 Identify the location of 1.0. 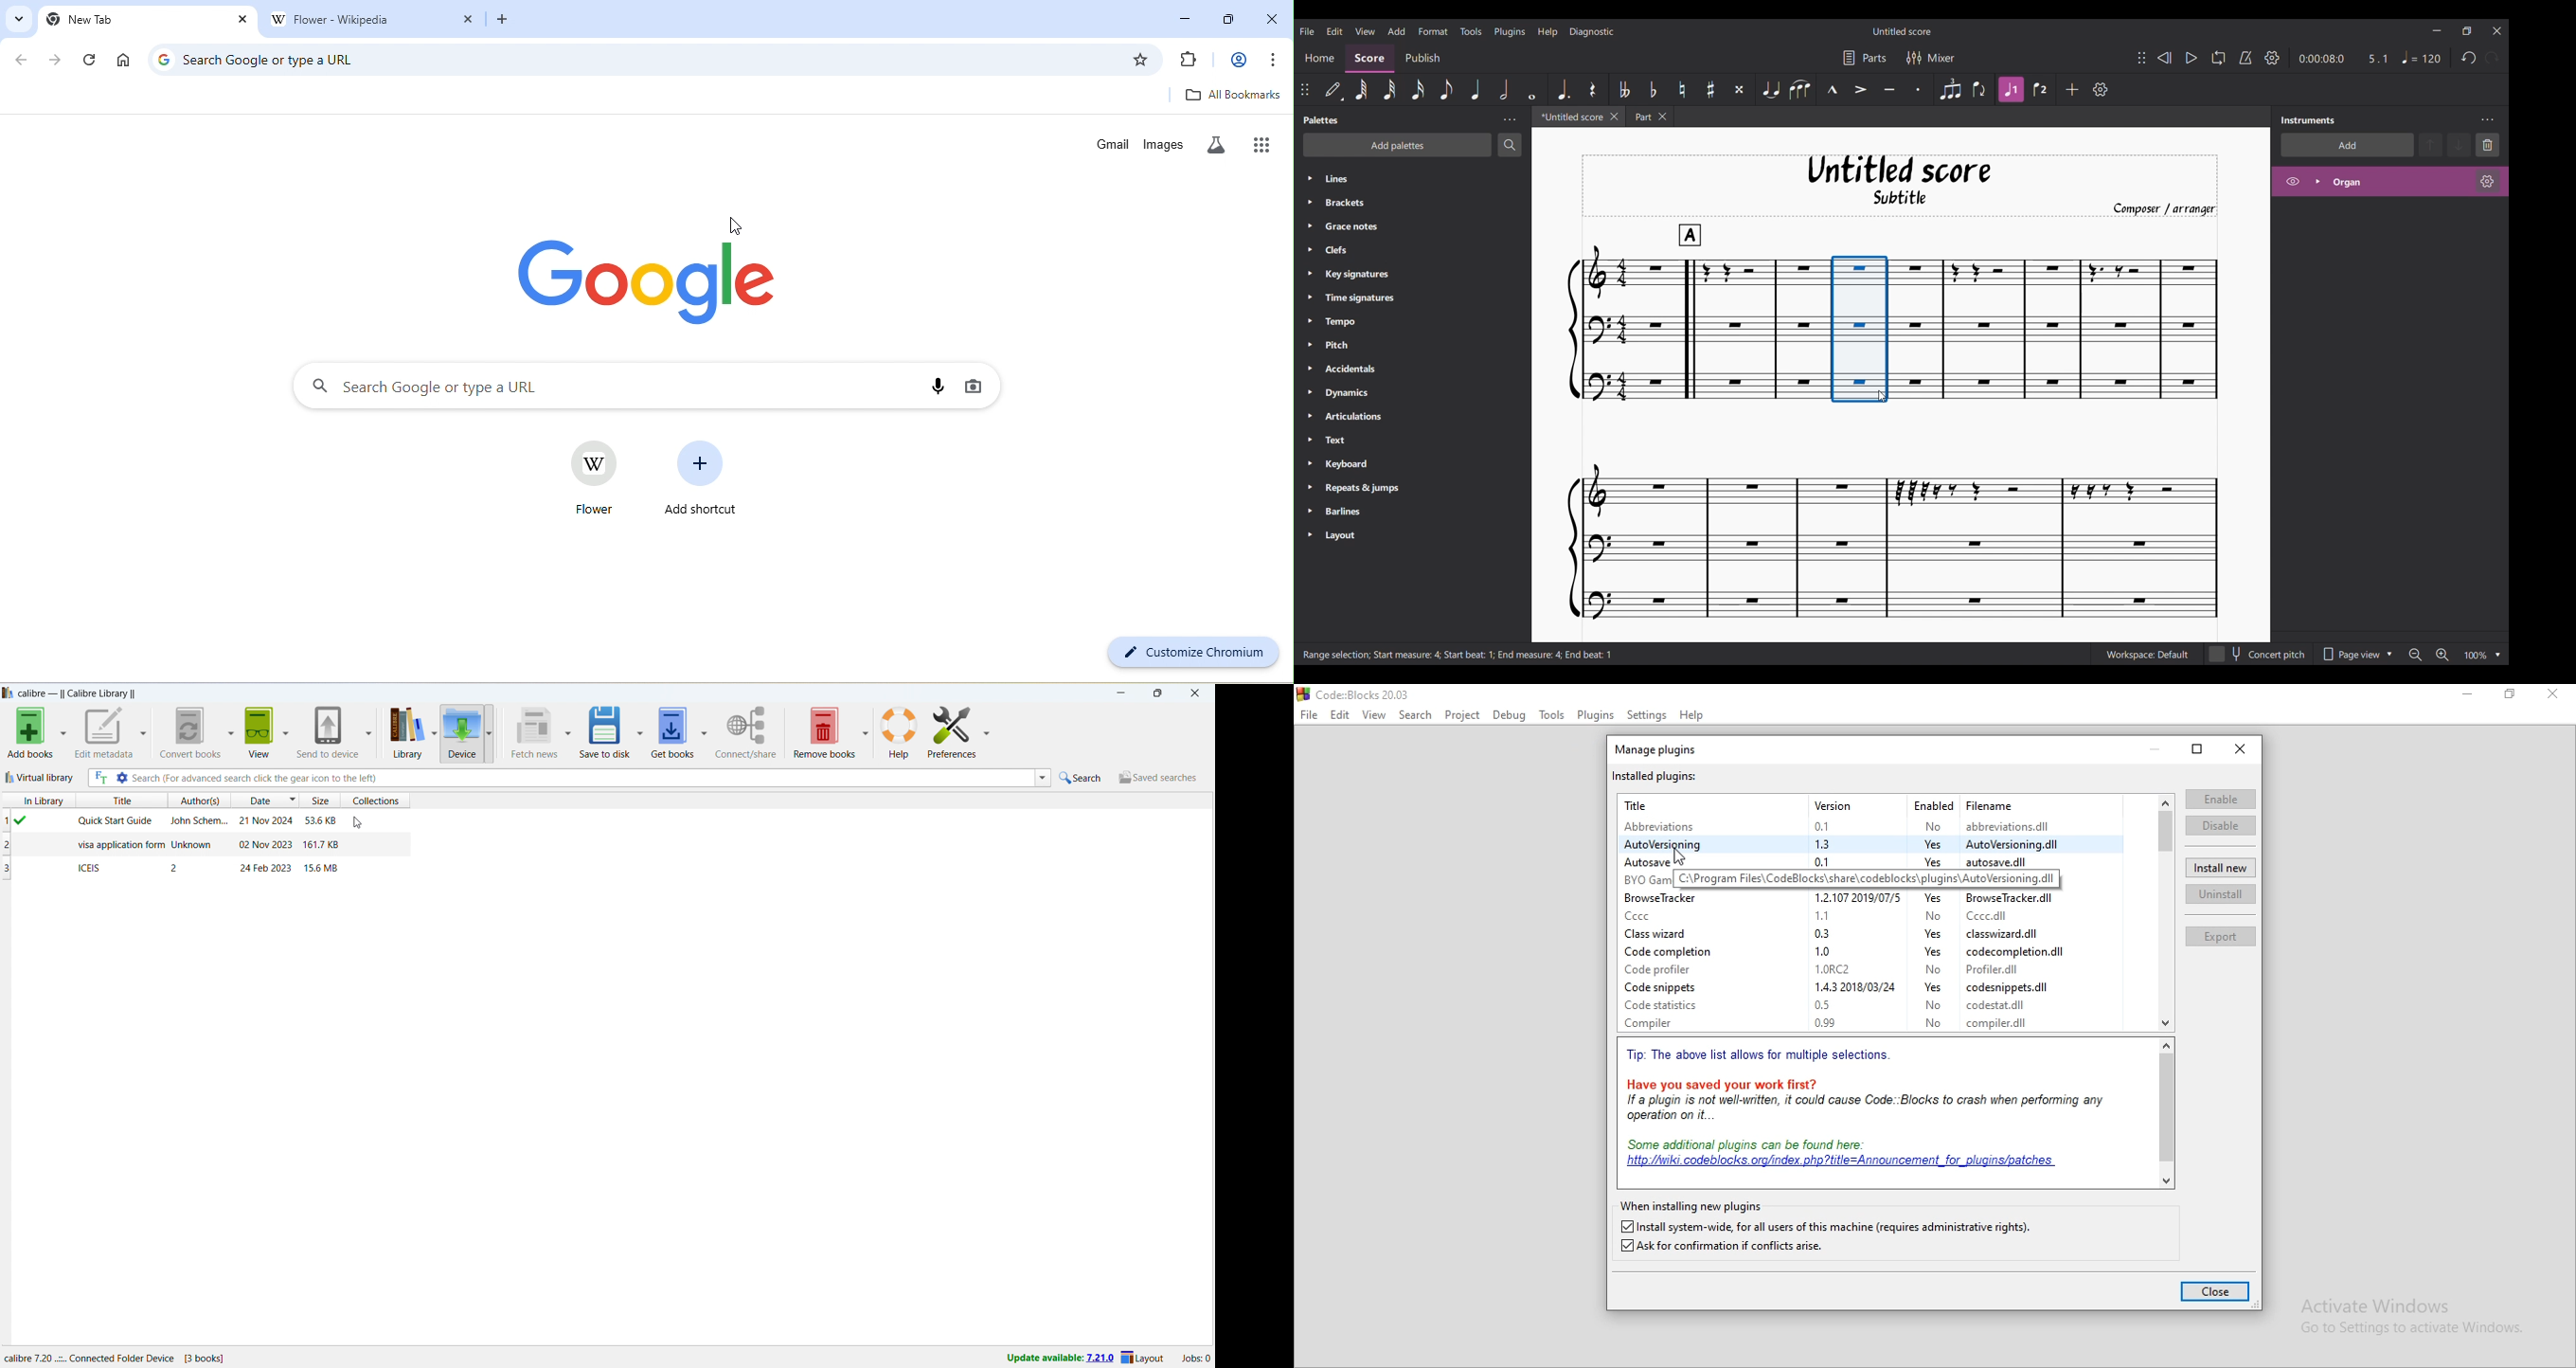
(1824, 949).